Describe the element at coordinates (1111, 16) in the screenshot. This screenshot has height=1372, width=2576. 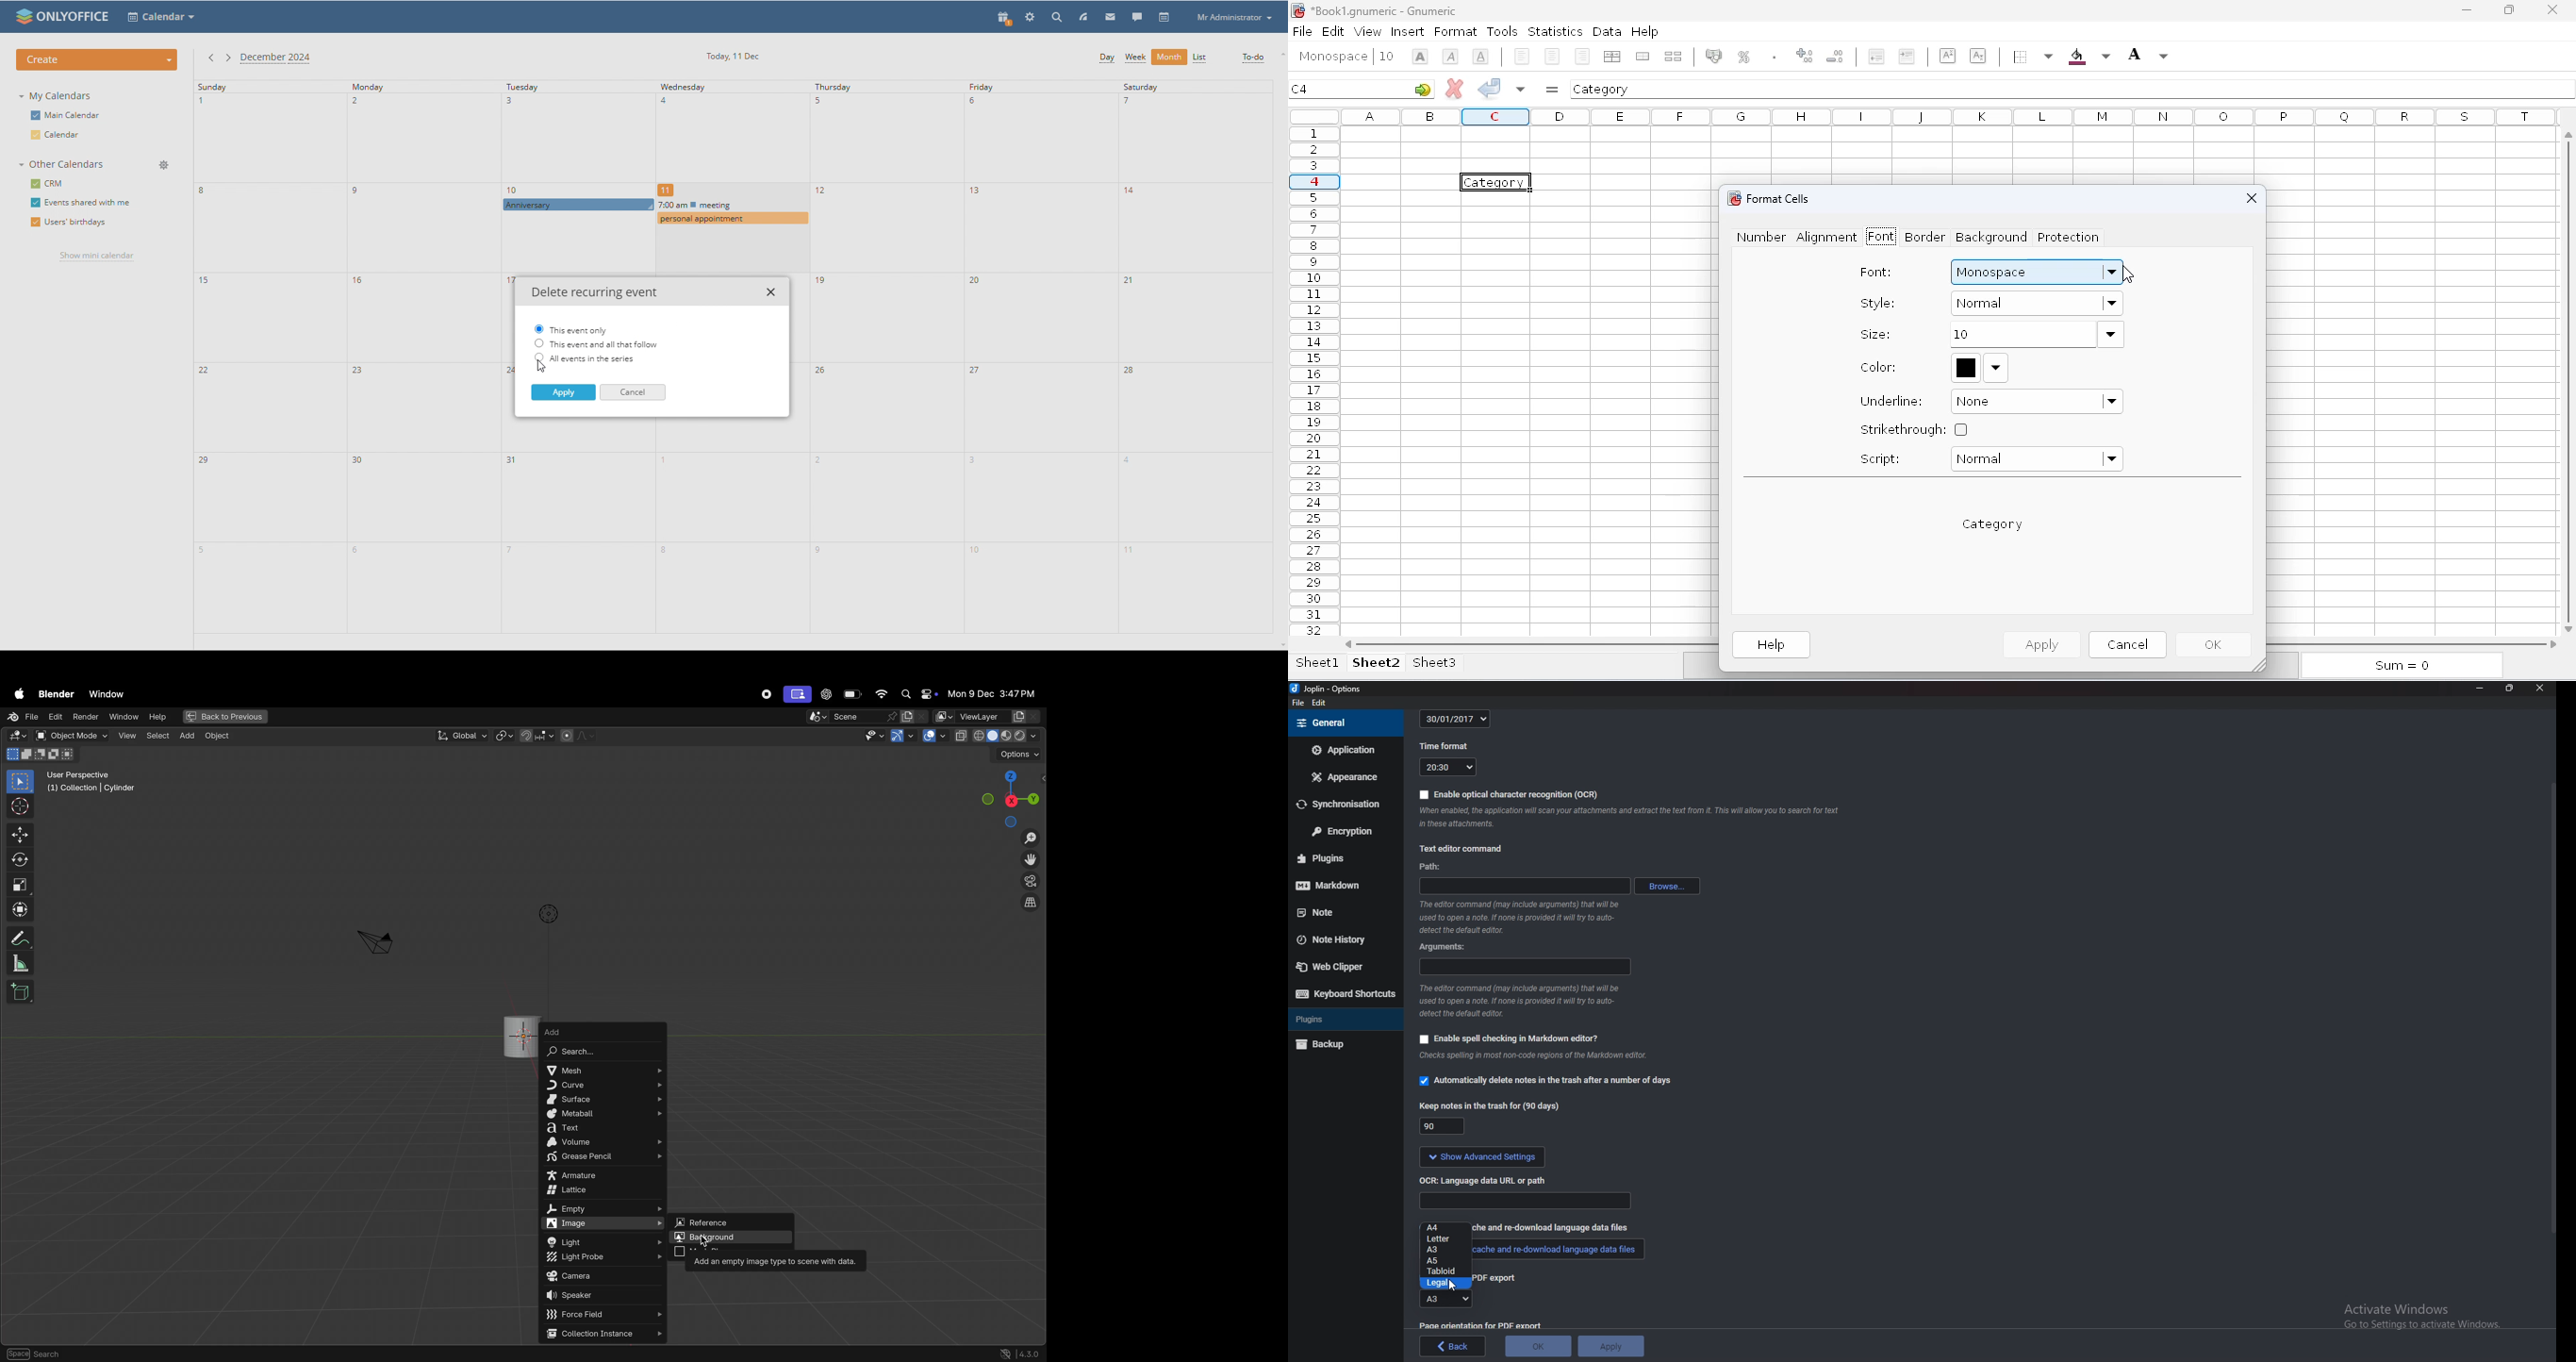
I see `mail` at that location.